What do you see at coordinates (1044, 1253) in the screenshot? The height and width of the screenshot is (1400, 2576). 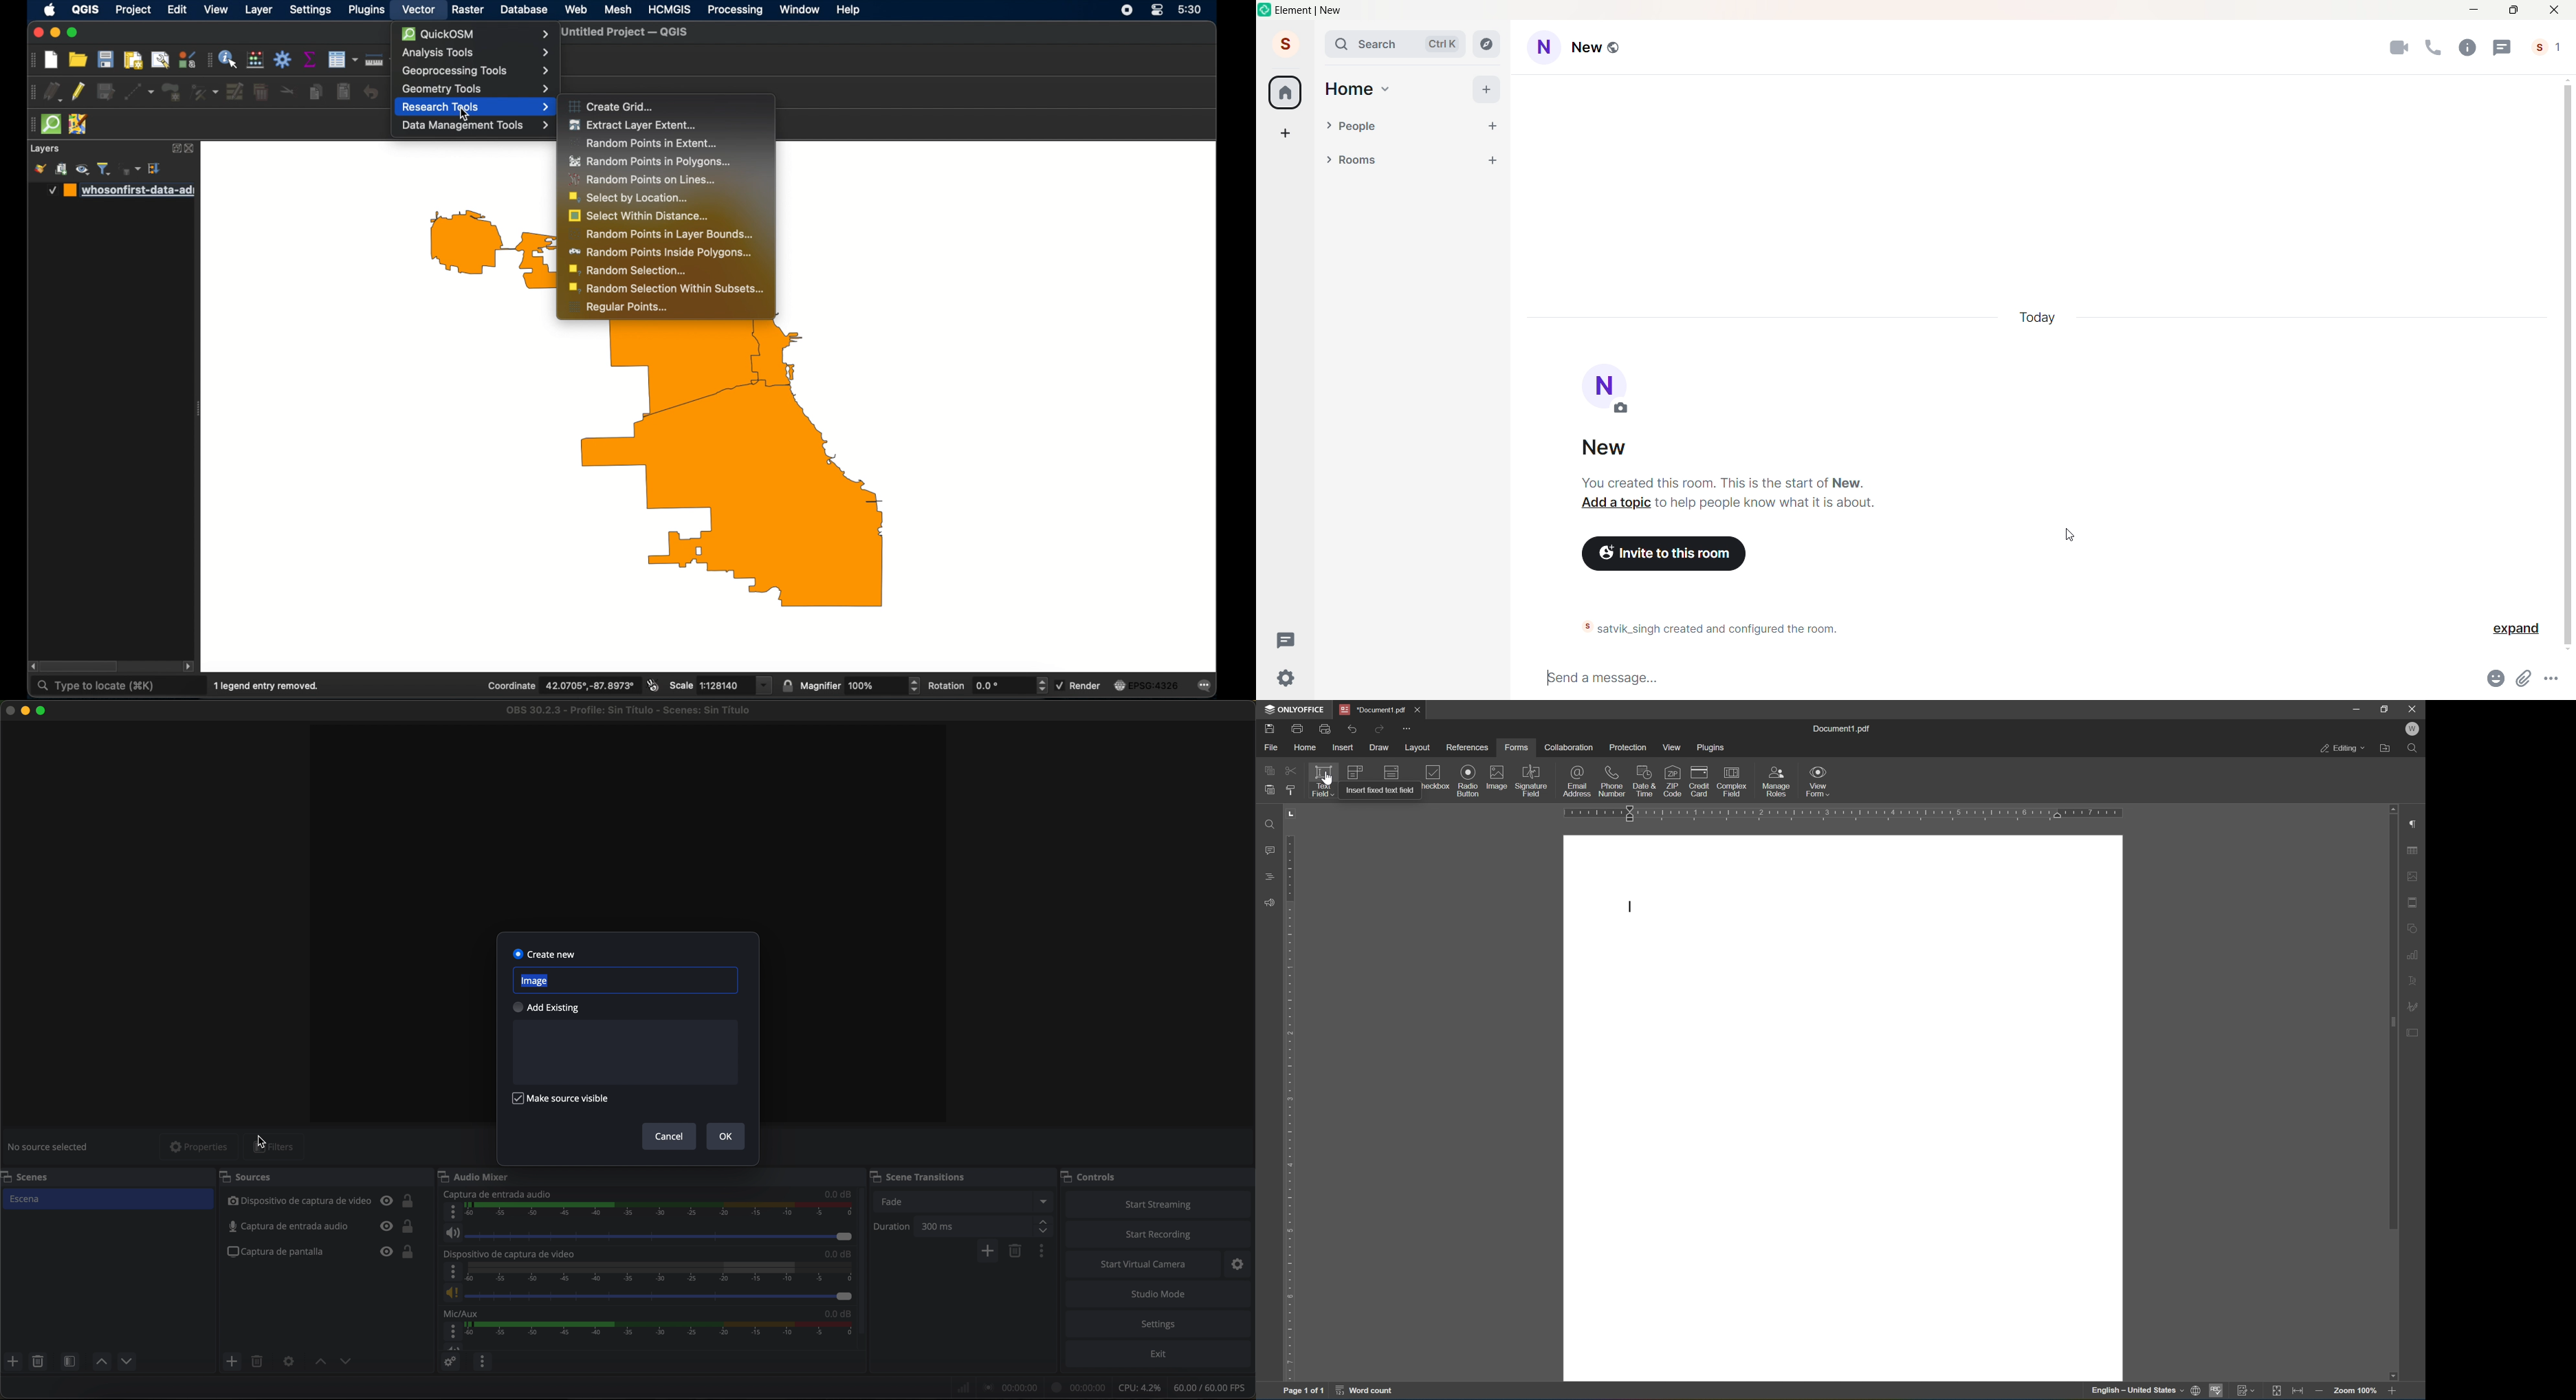 I see `transition properties` at bounding box center [1044, 1253].